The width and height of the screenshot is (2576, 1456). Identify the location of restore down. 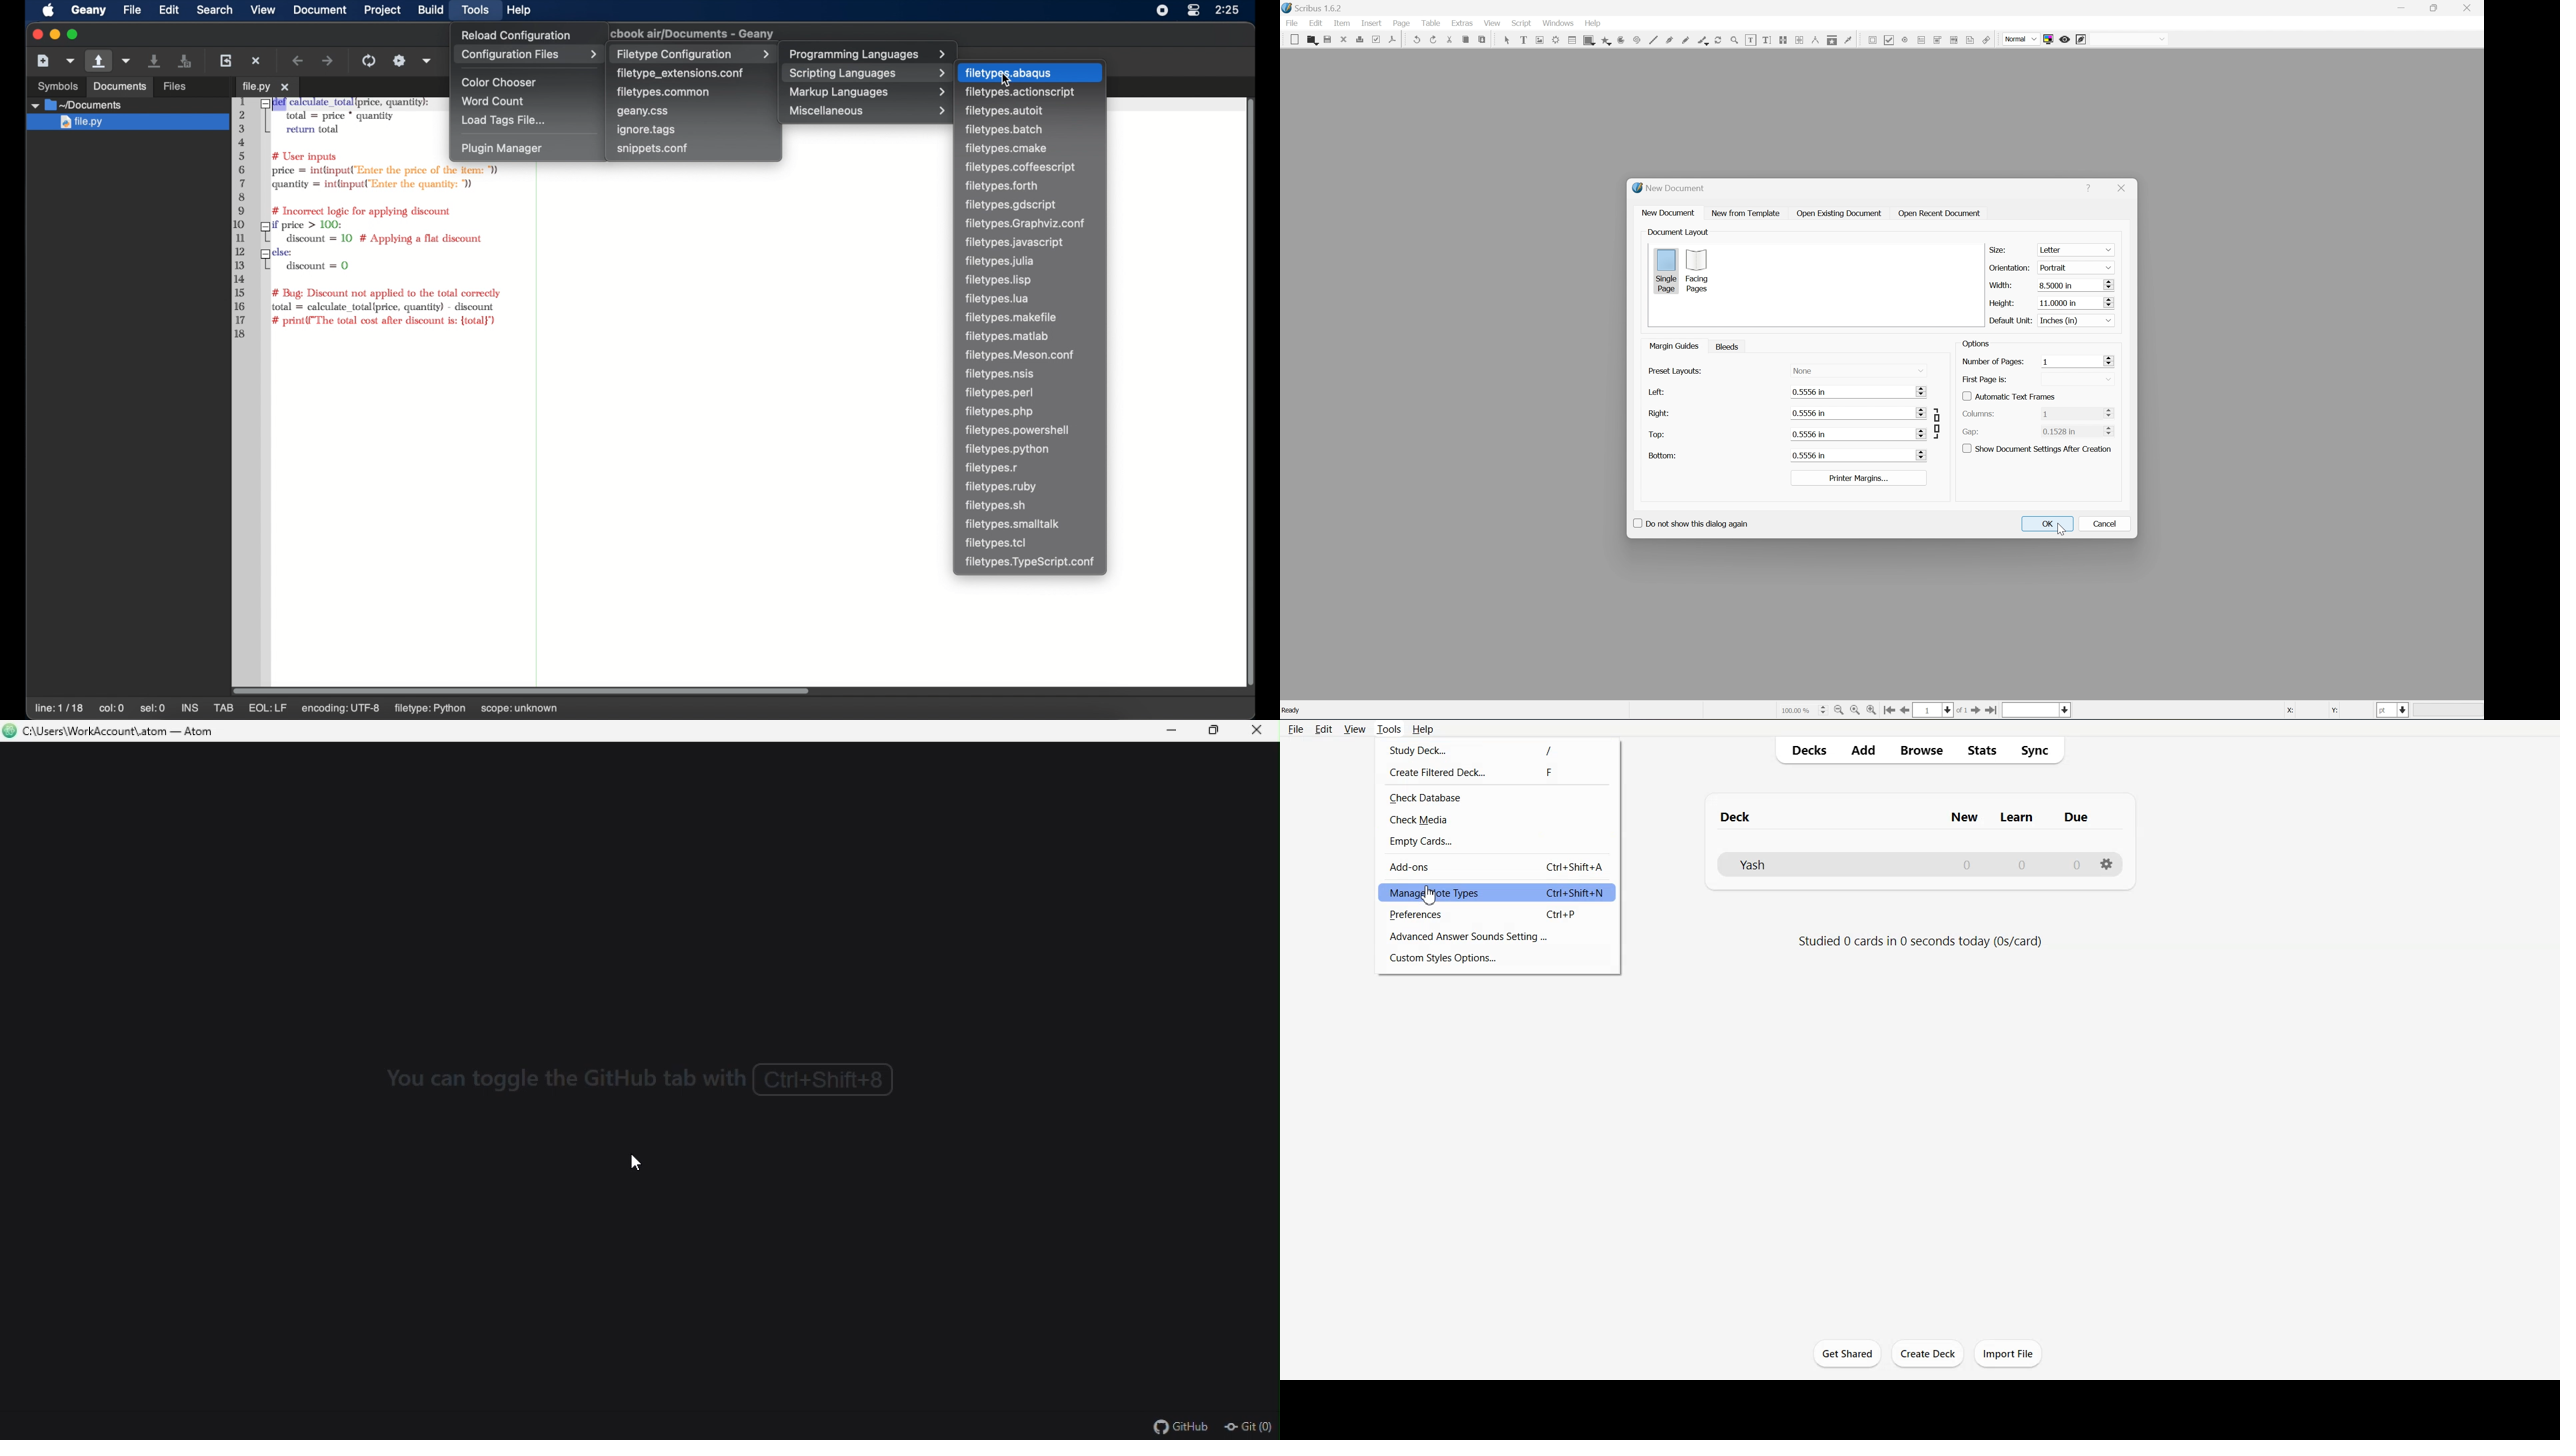
(2443, 7).